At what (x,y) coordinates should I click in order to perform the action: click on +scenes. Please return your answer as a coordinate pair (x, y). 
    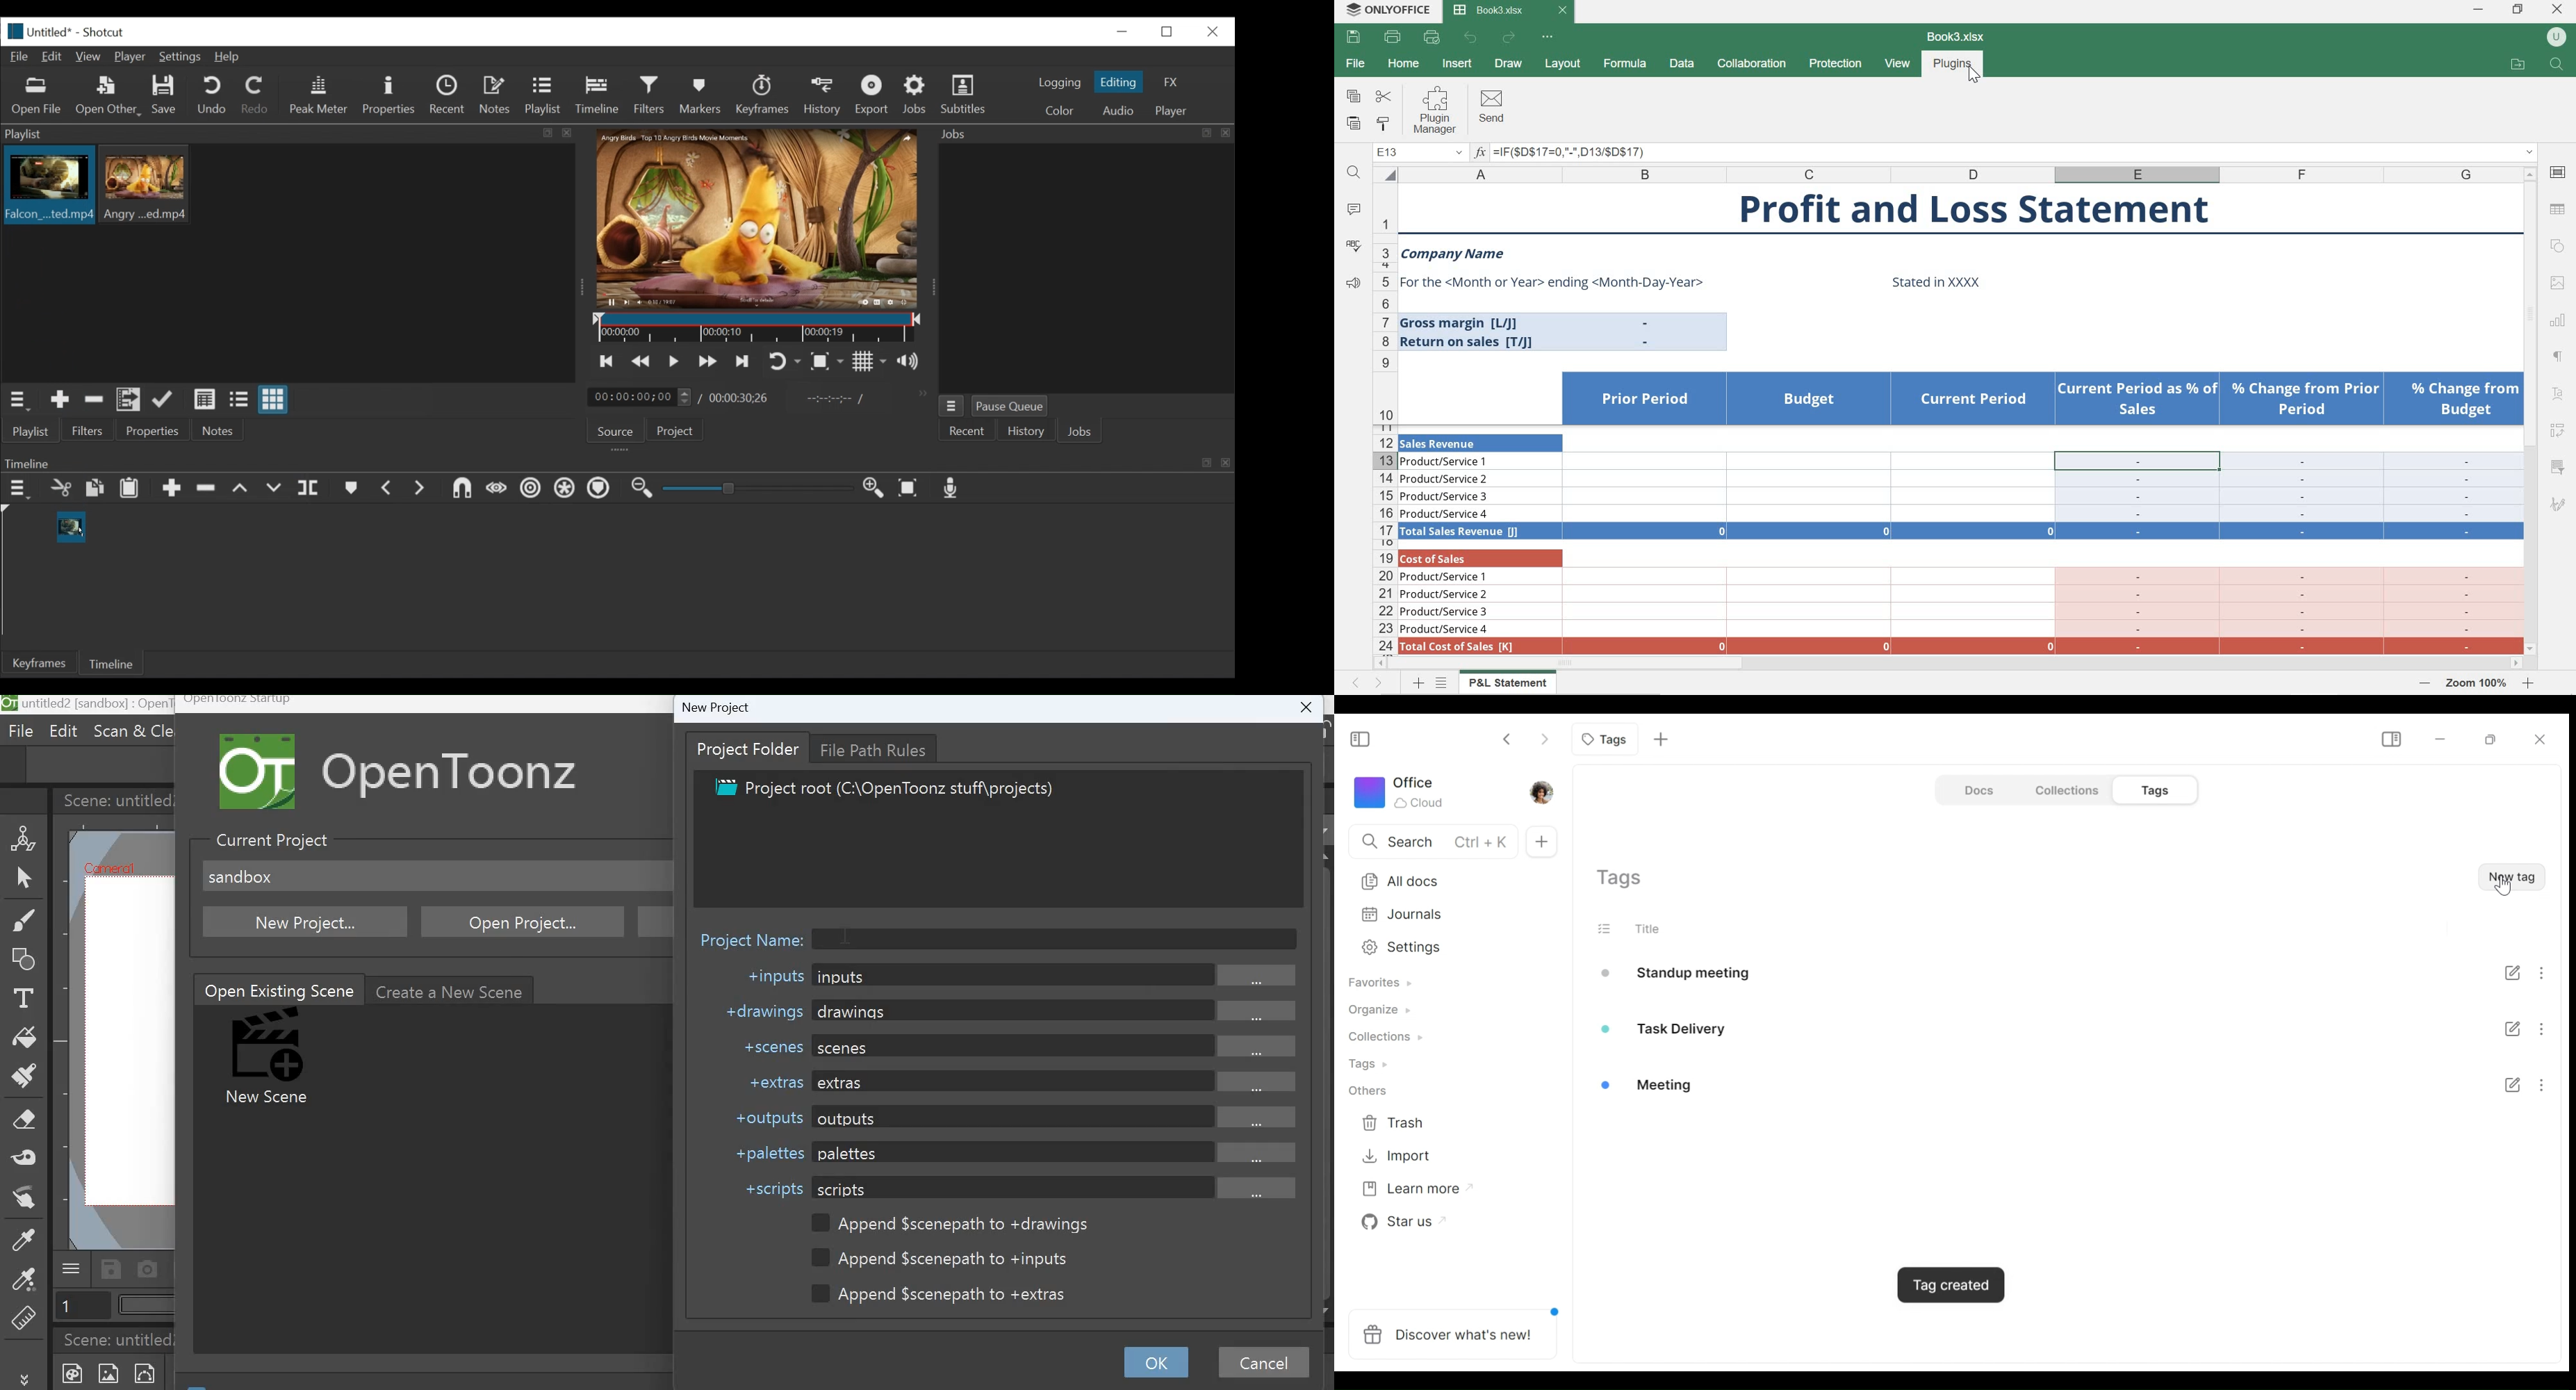
    Looking at the image, I should click on (769, 1045).